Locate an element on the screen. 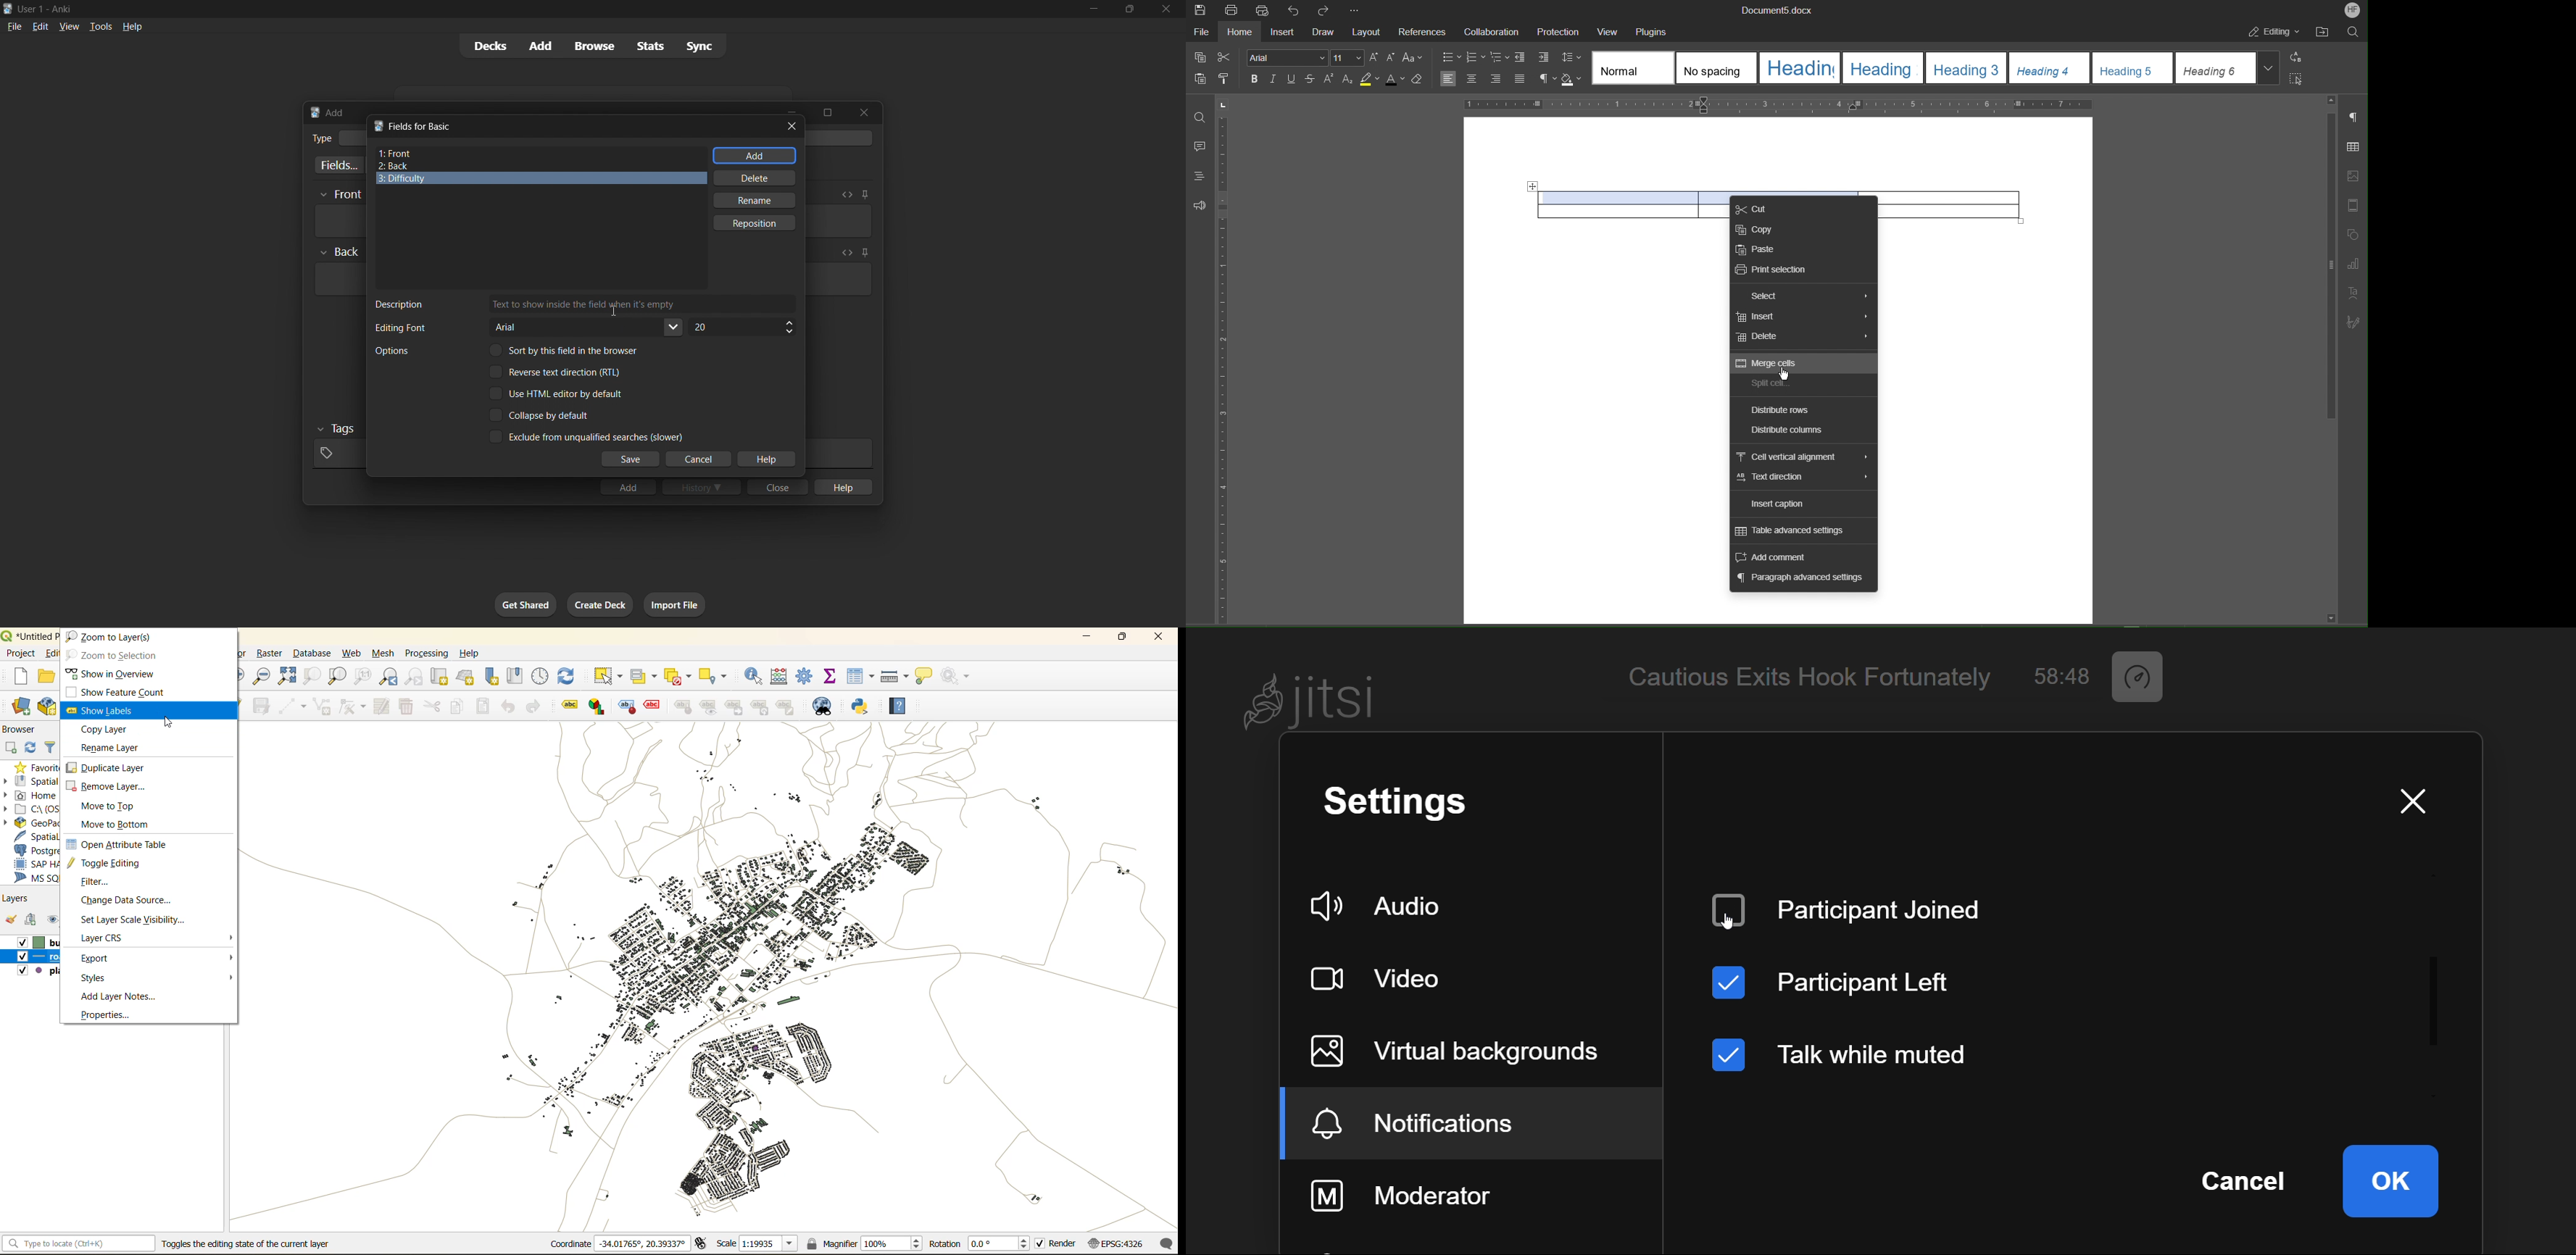  rename layer is located at coordinates (112, 748).